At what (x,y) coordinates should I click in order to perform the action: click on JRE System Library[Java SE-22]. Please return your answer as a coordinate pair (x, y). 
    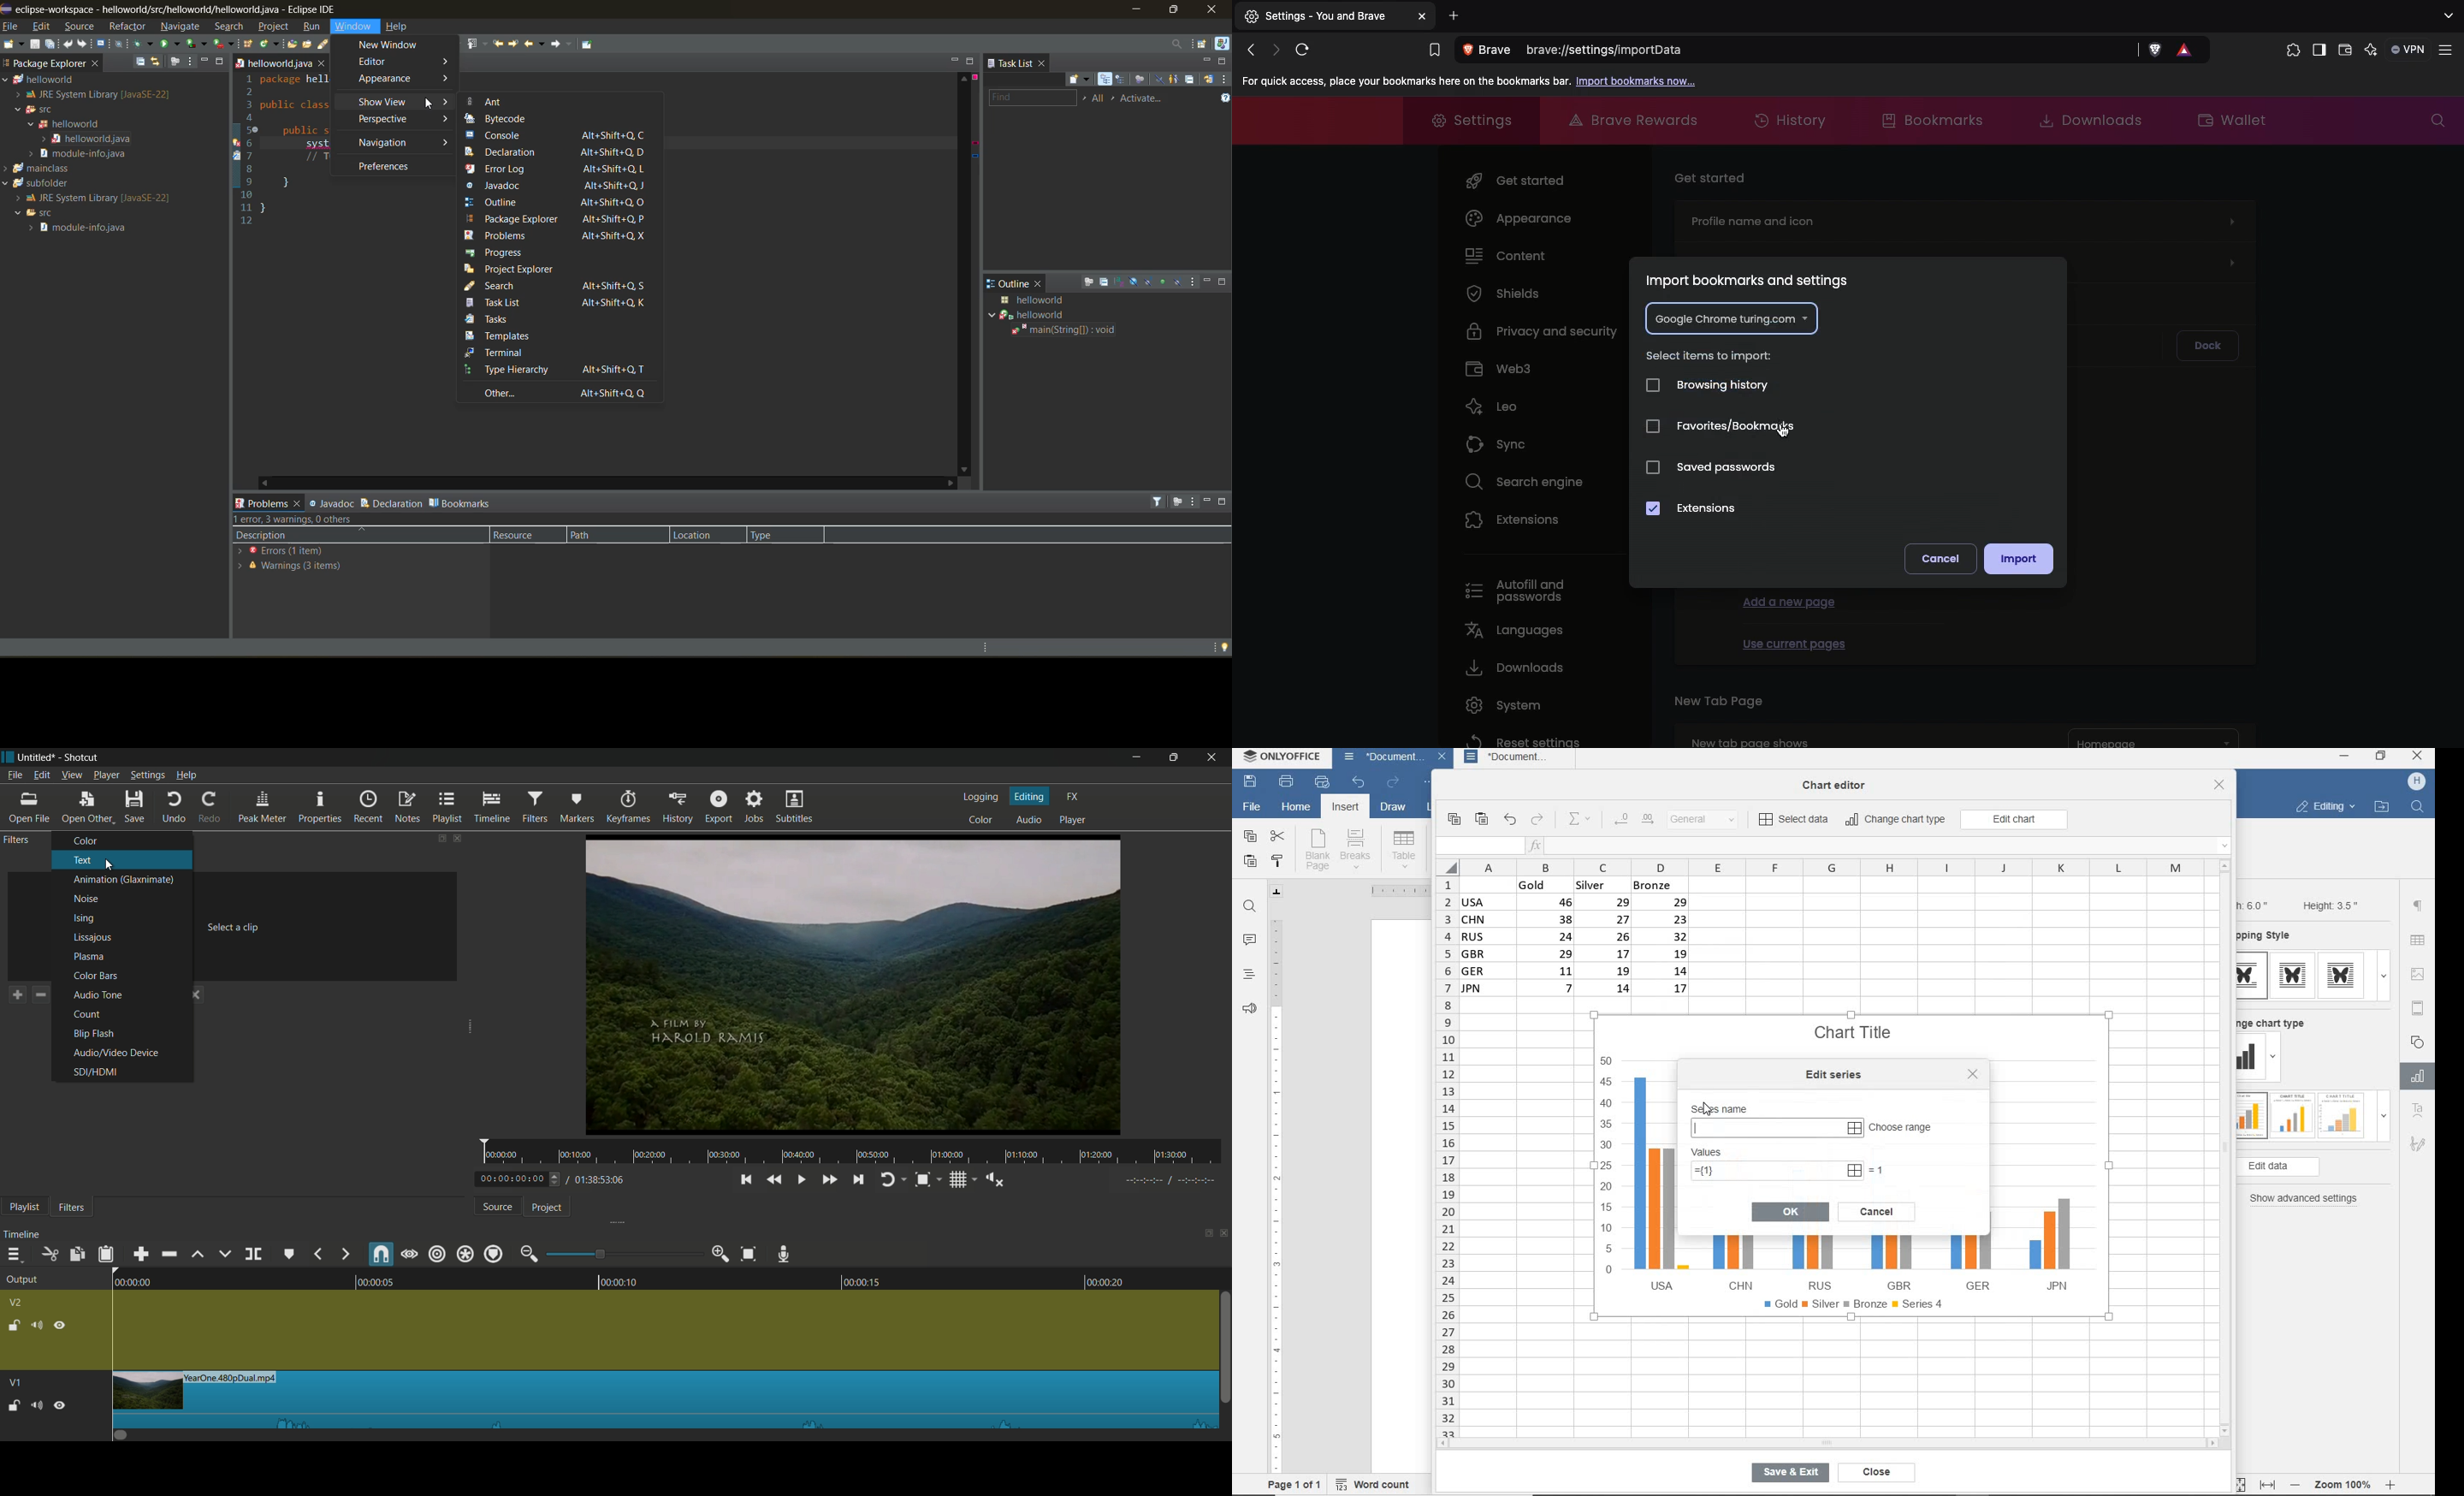
    Looking at the image, I should click on (89, 197).